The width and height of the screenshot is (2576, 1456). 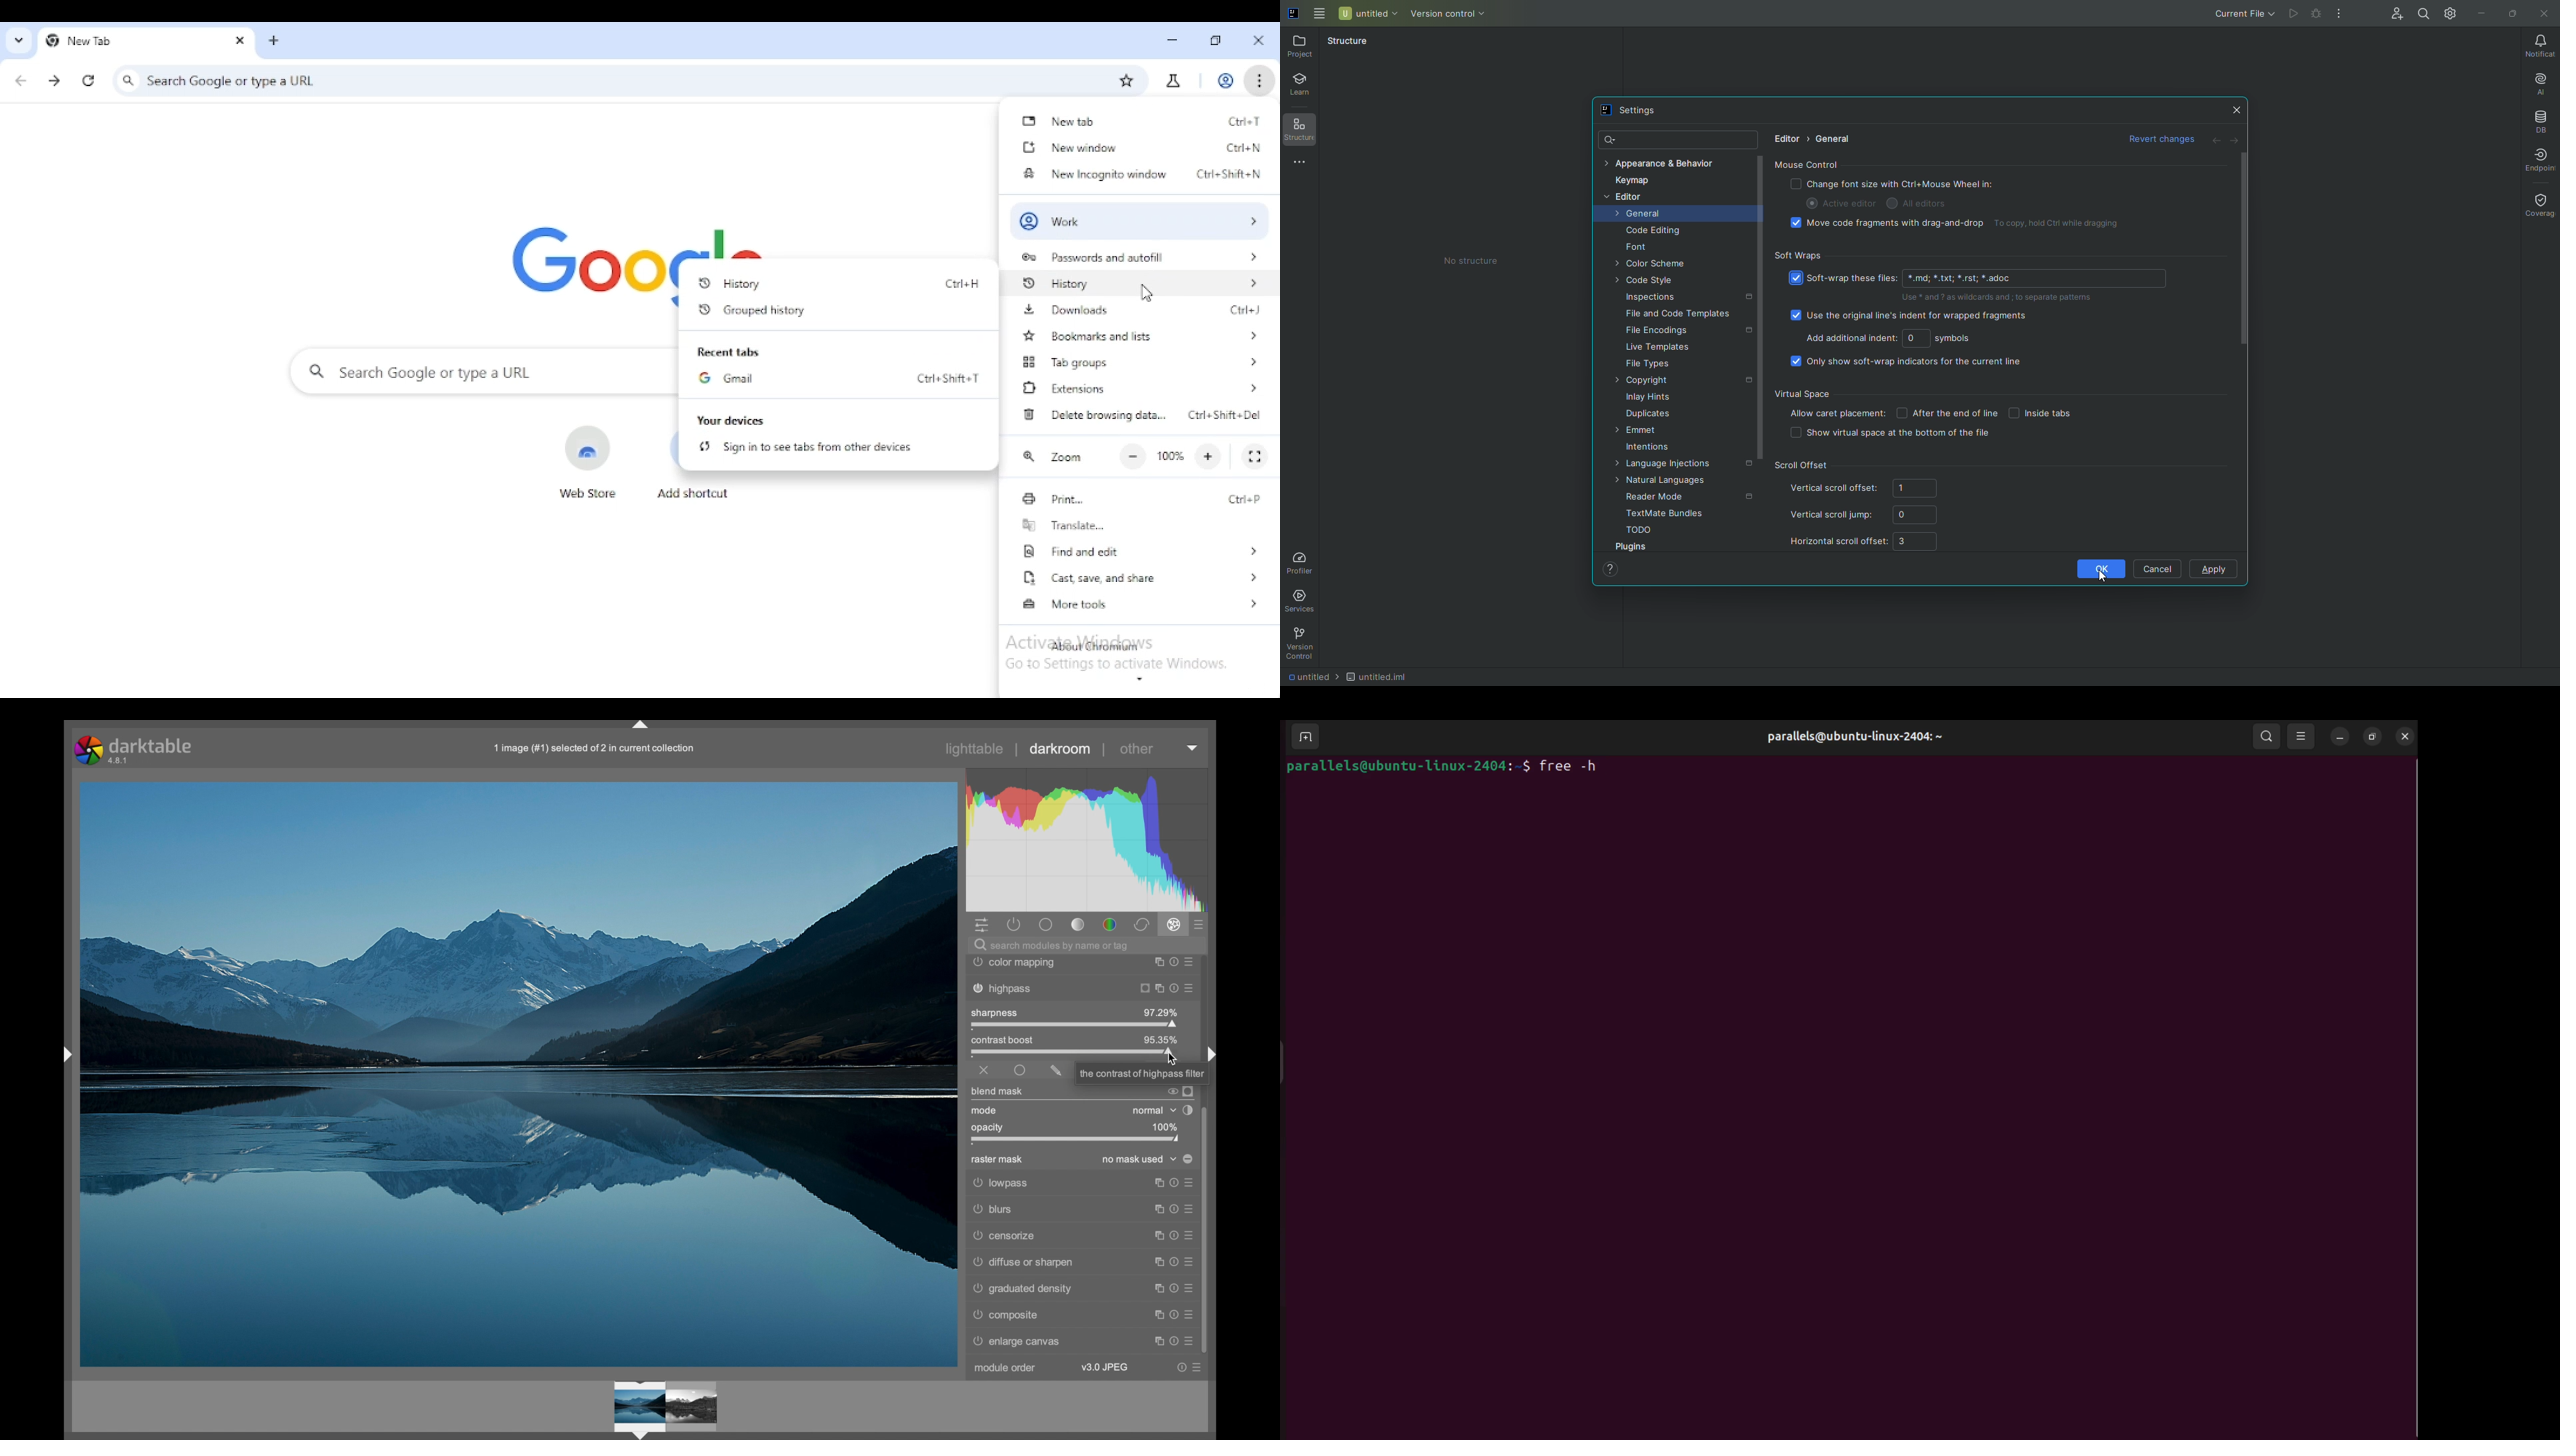 I want to click on your devices, so click(x=730, y=420).